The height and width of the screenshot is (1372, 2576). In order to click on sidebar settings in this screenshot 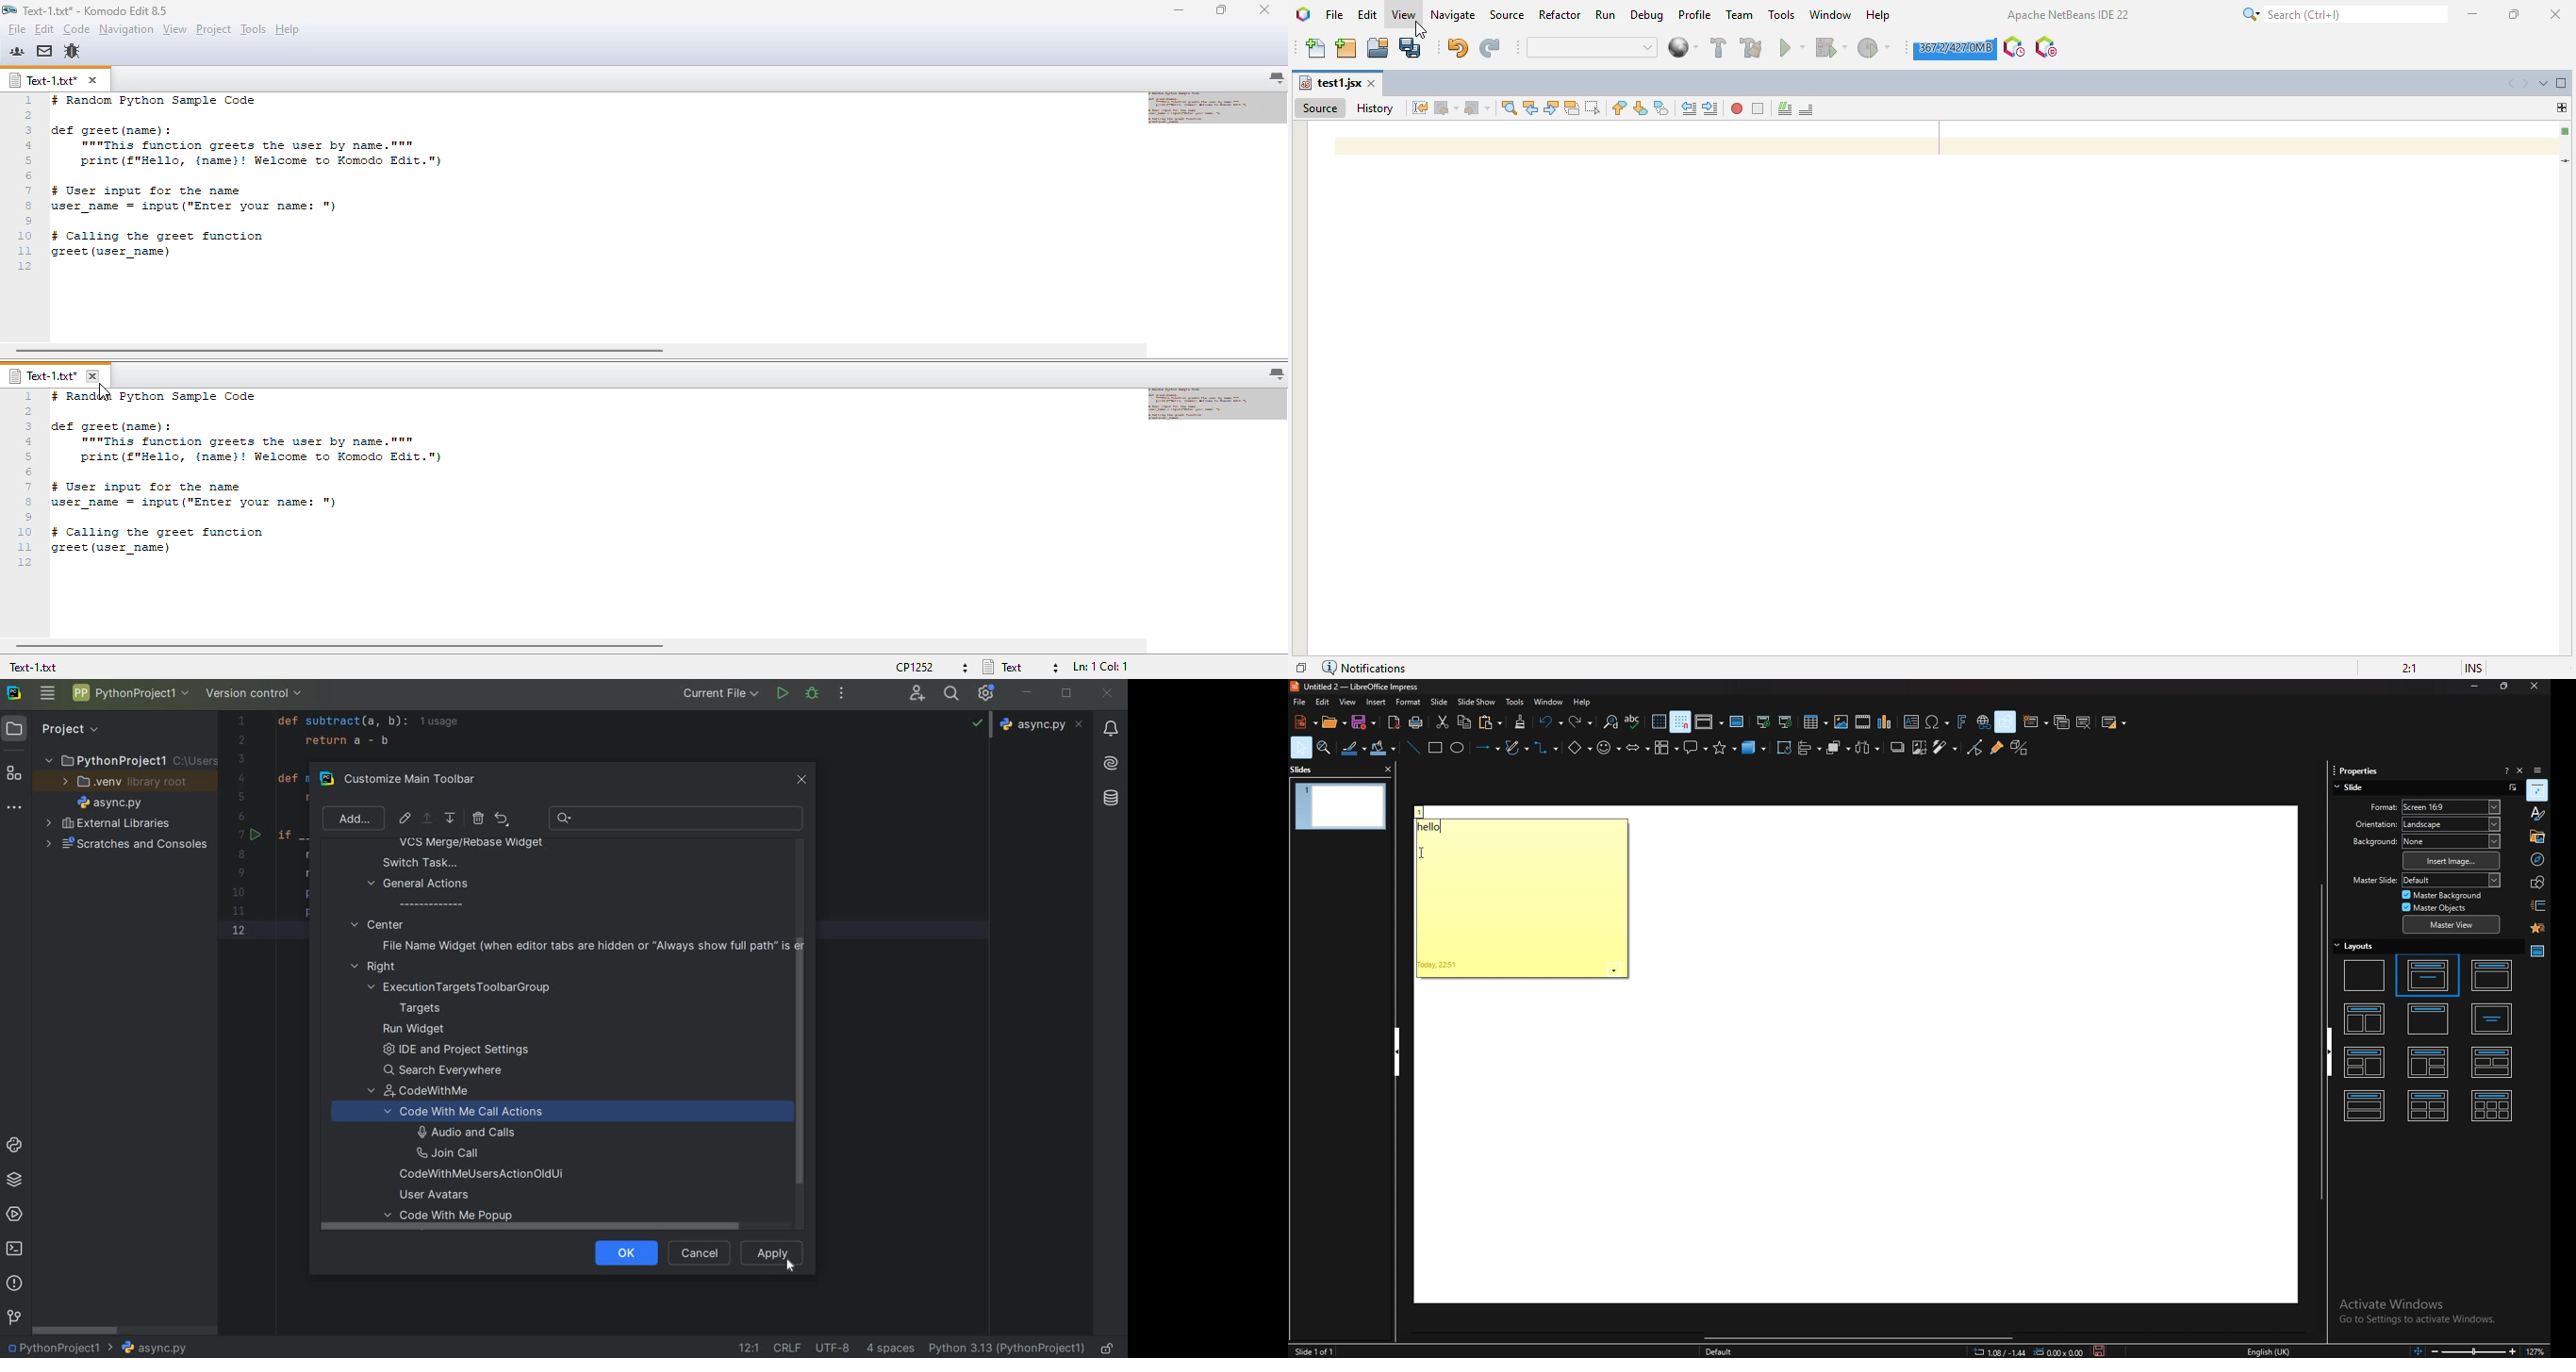, I will do `click(2539, 769)`.